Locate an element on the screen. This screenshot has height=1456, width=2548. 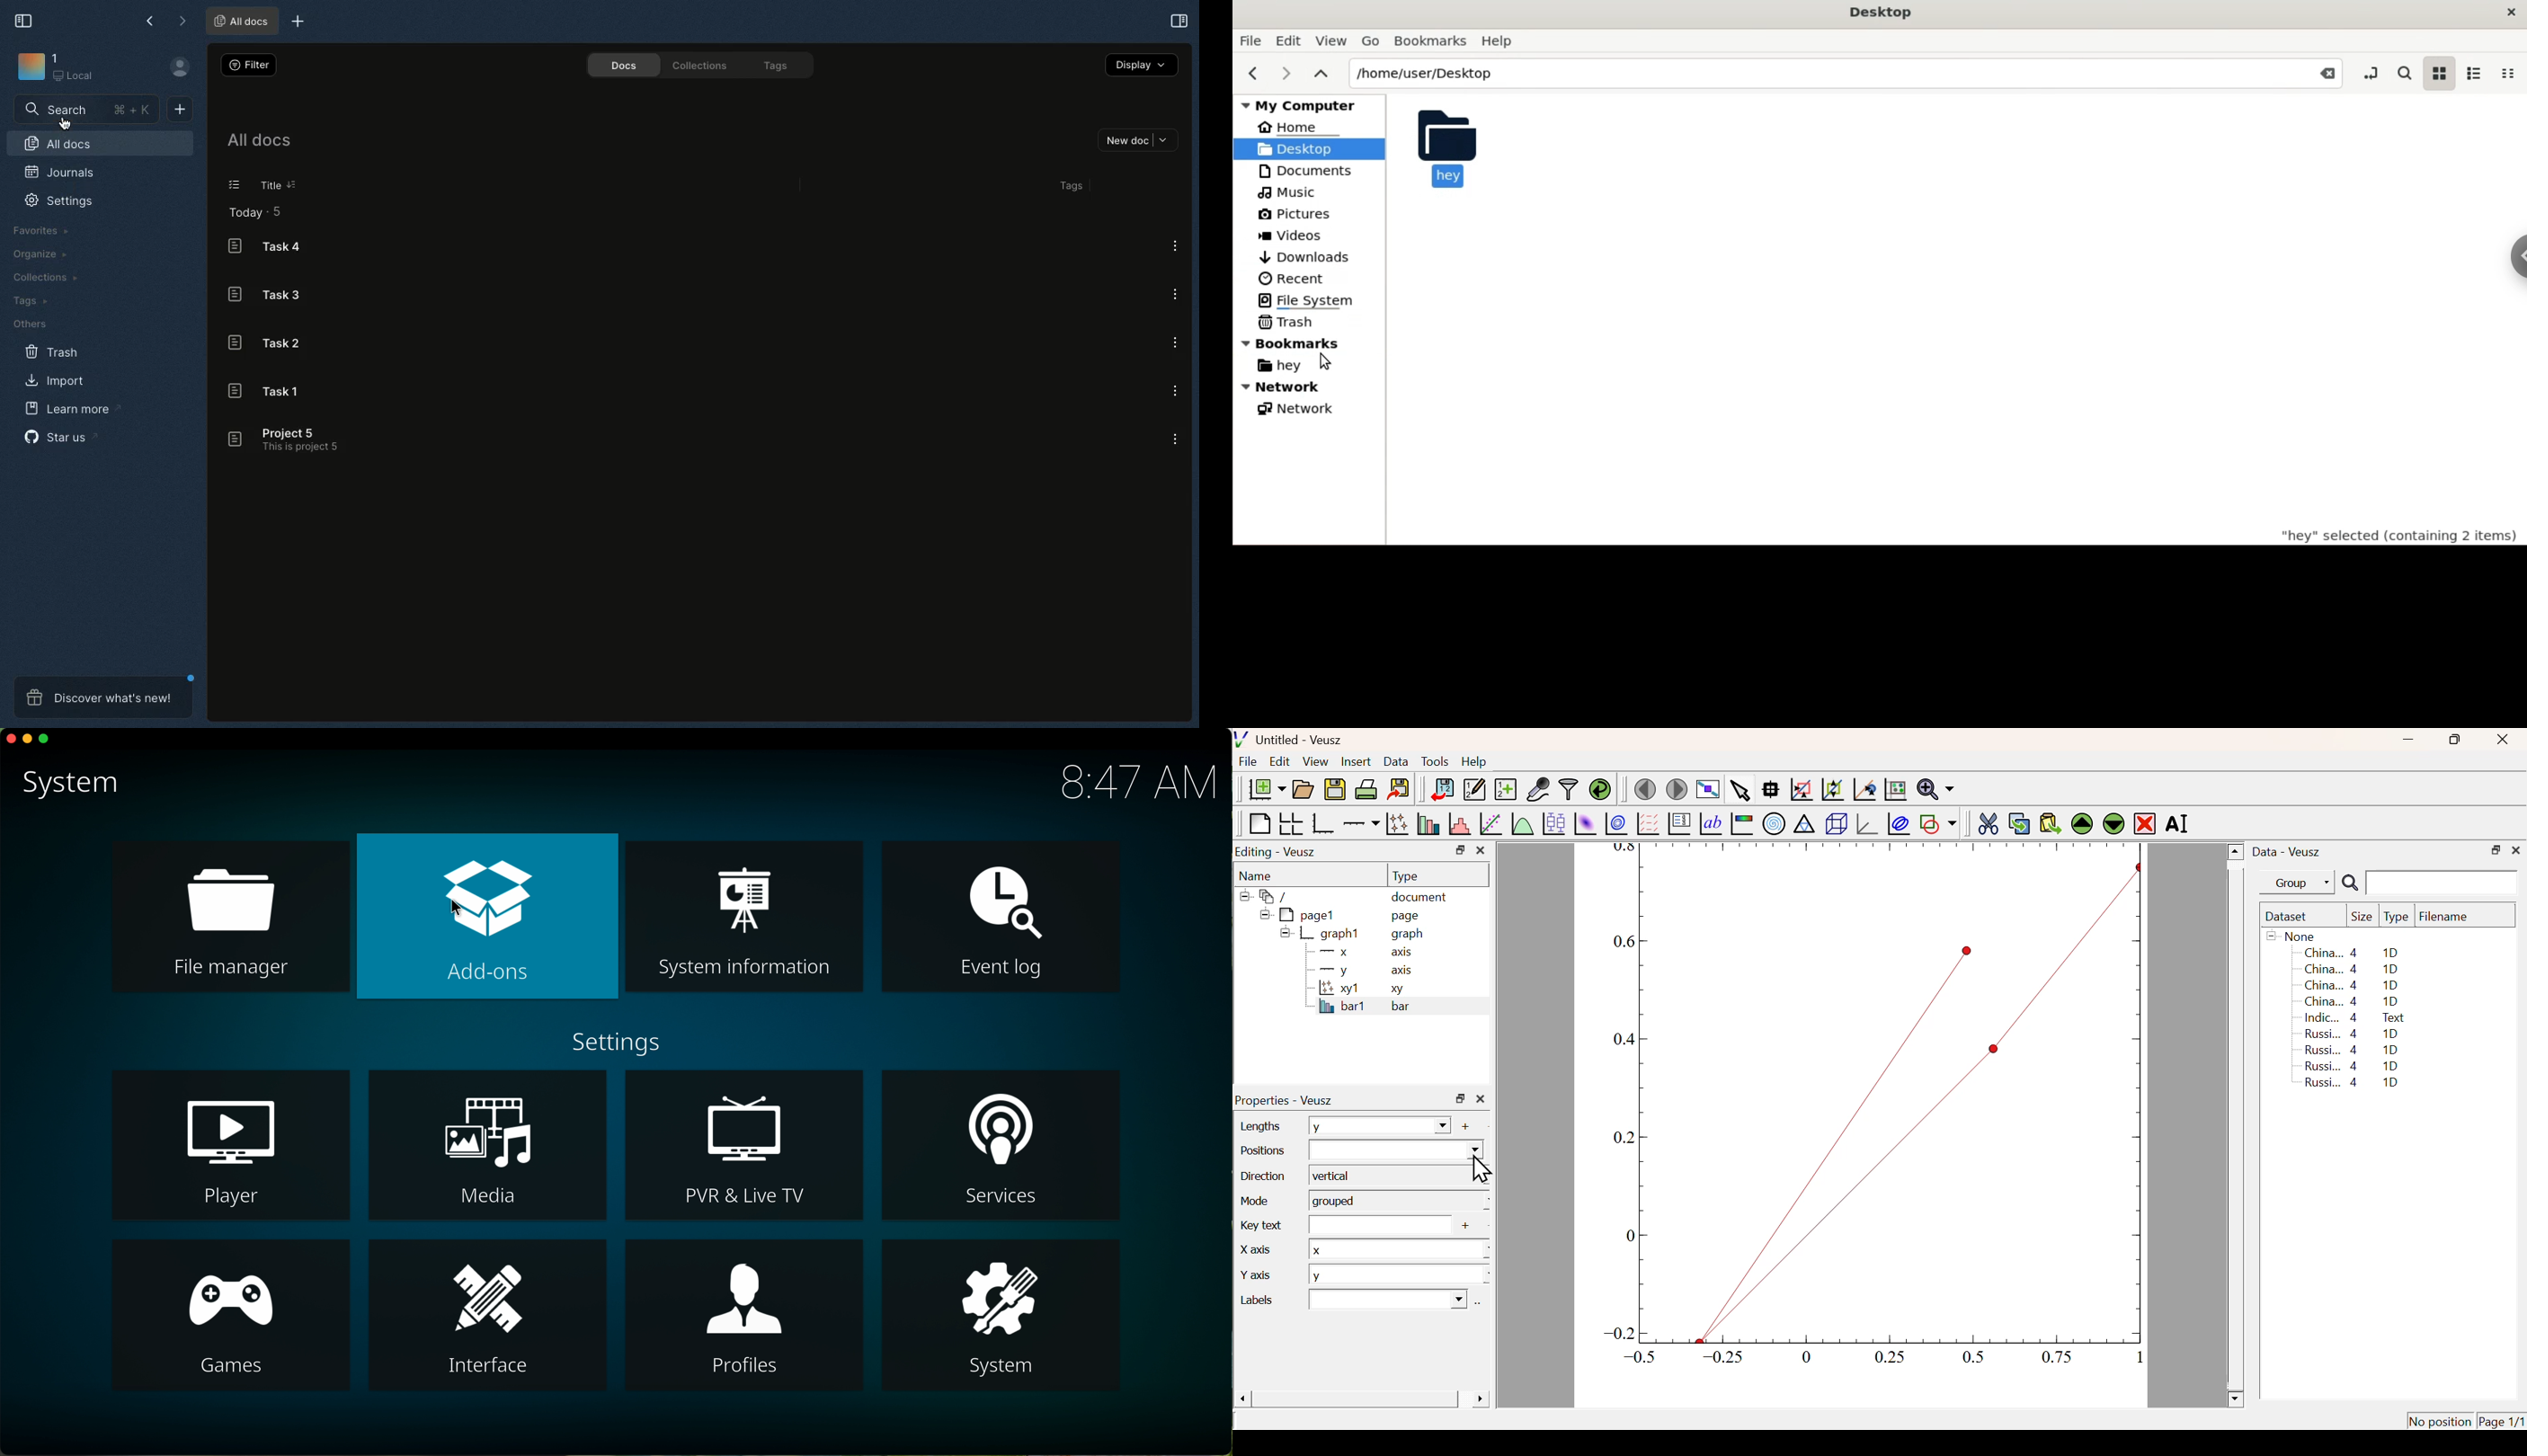
hey is located at coordinates (1289, 366).